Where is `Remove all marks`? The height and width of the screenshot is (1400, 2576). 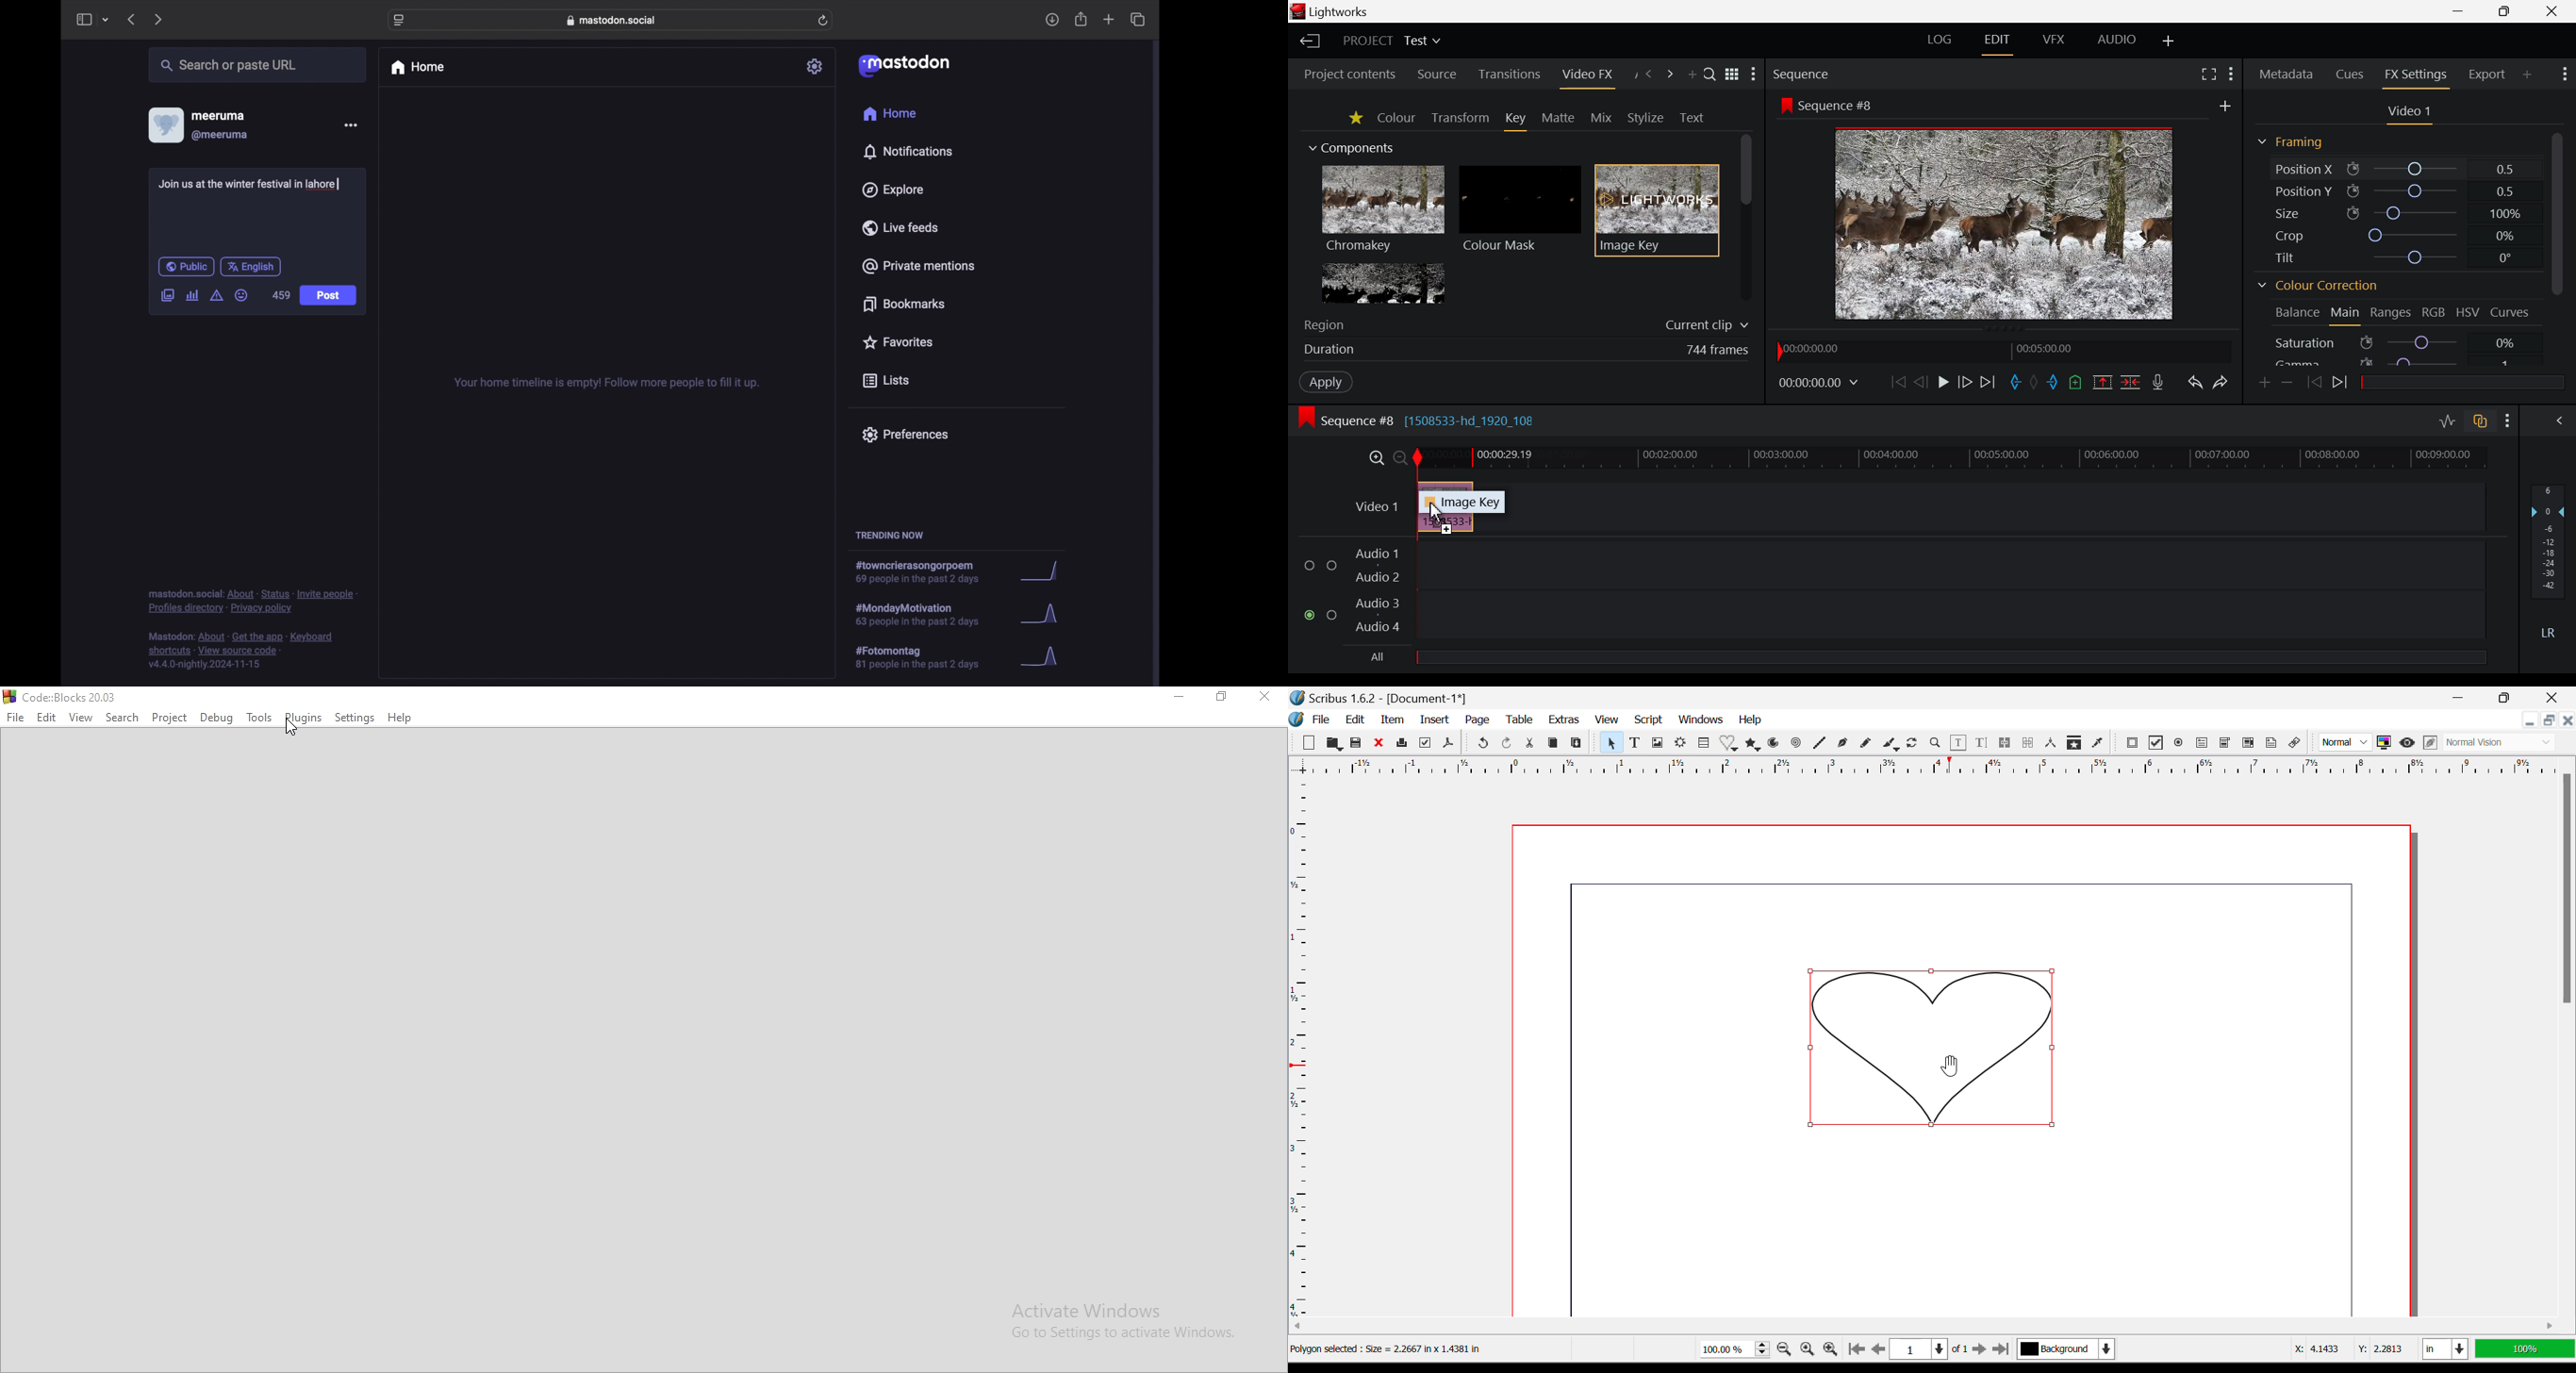
Remove all marks is located at coordinates (2037, 383).